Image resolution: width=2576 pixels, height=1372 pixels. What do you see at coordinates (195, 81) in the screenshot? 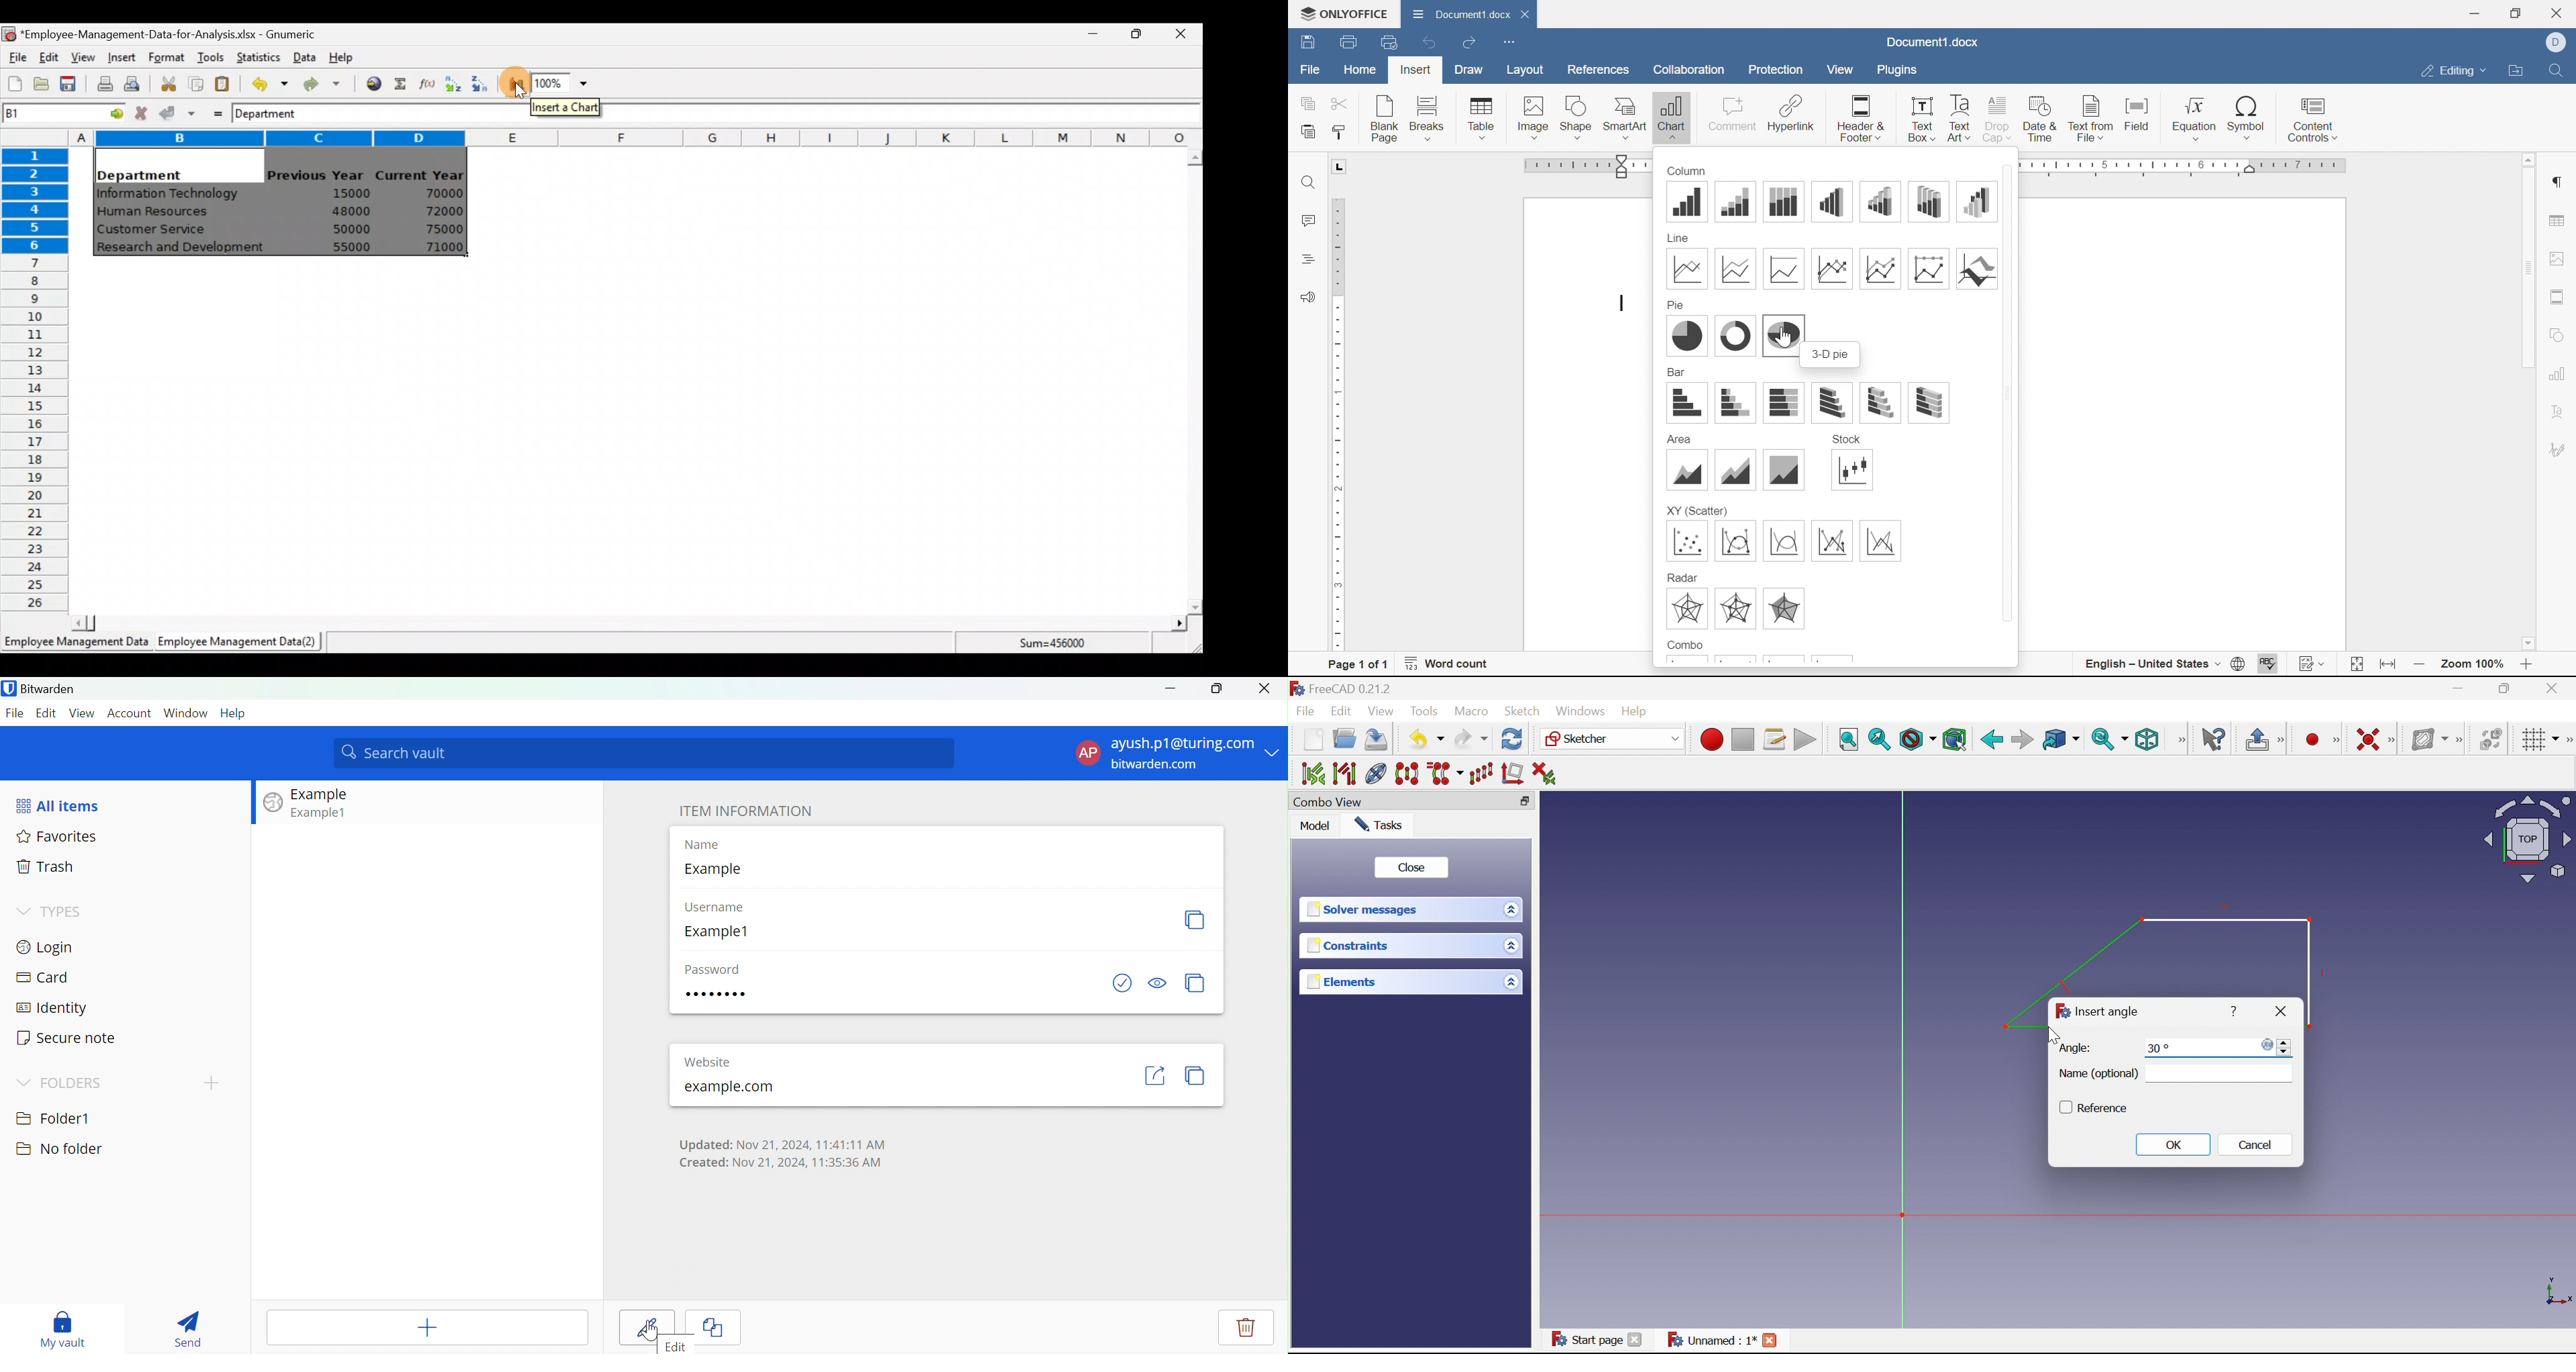
I see `Copy the selection` at bounding box center [195, 81].